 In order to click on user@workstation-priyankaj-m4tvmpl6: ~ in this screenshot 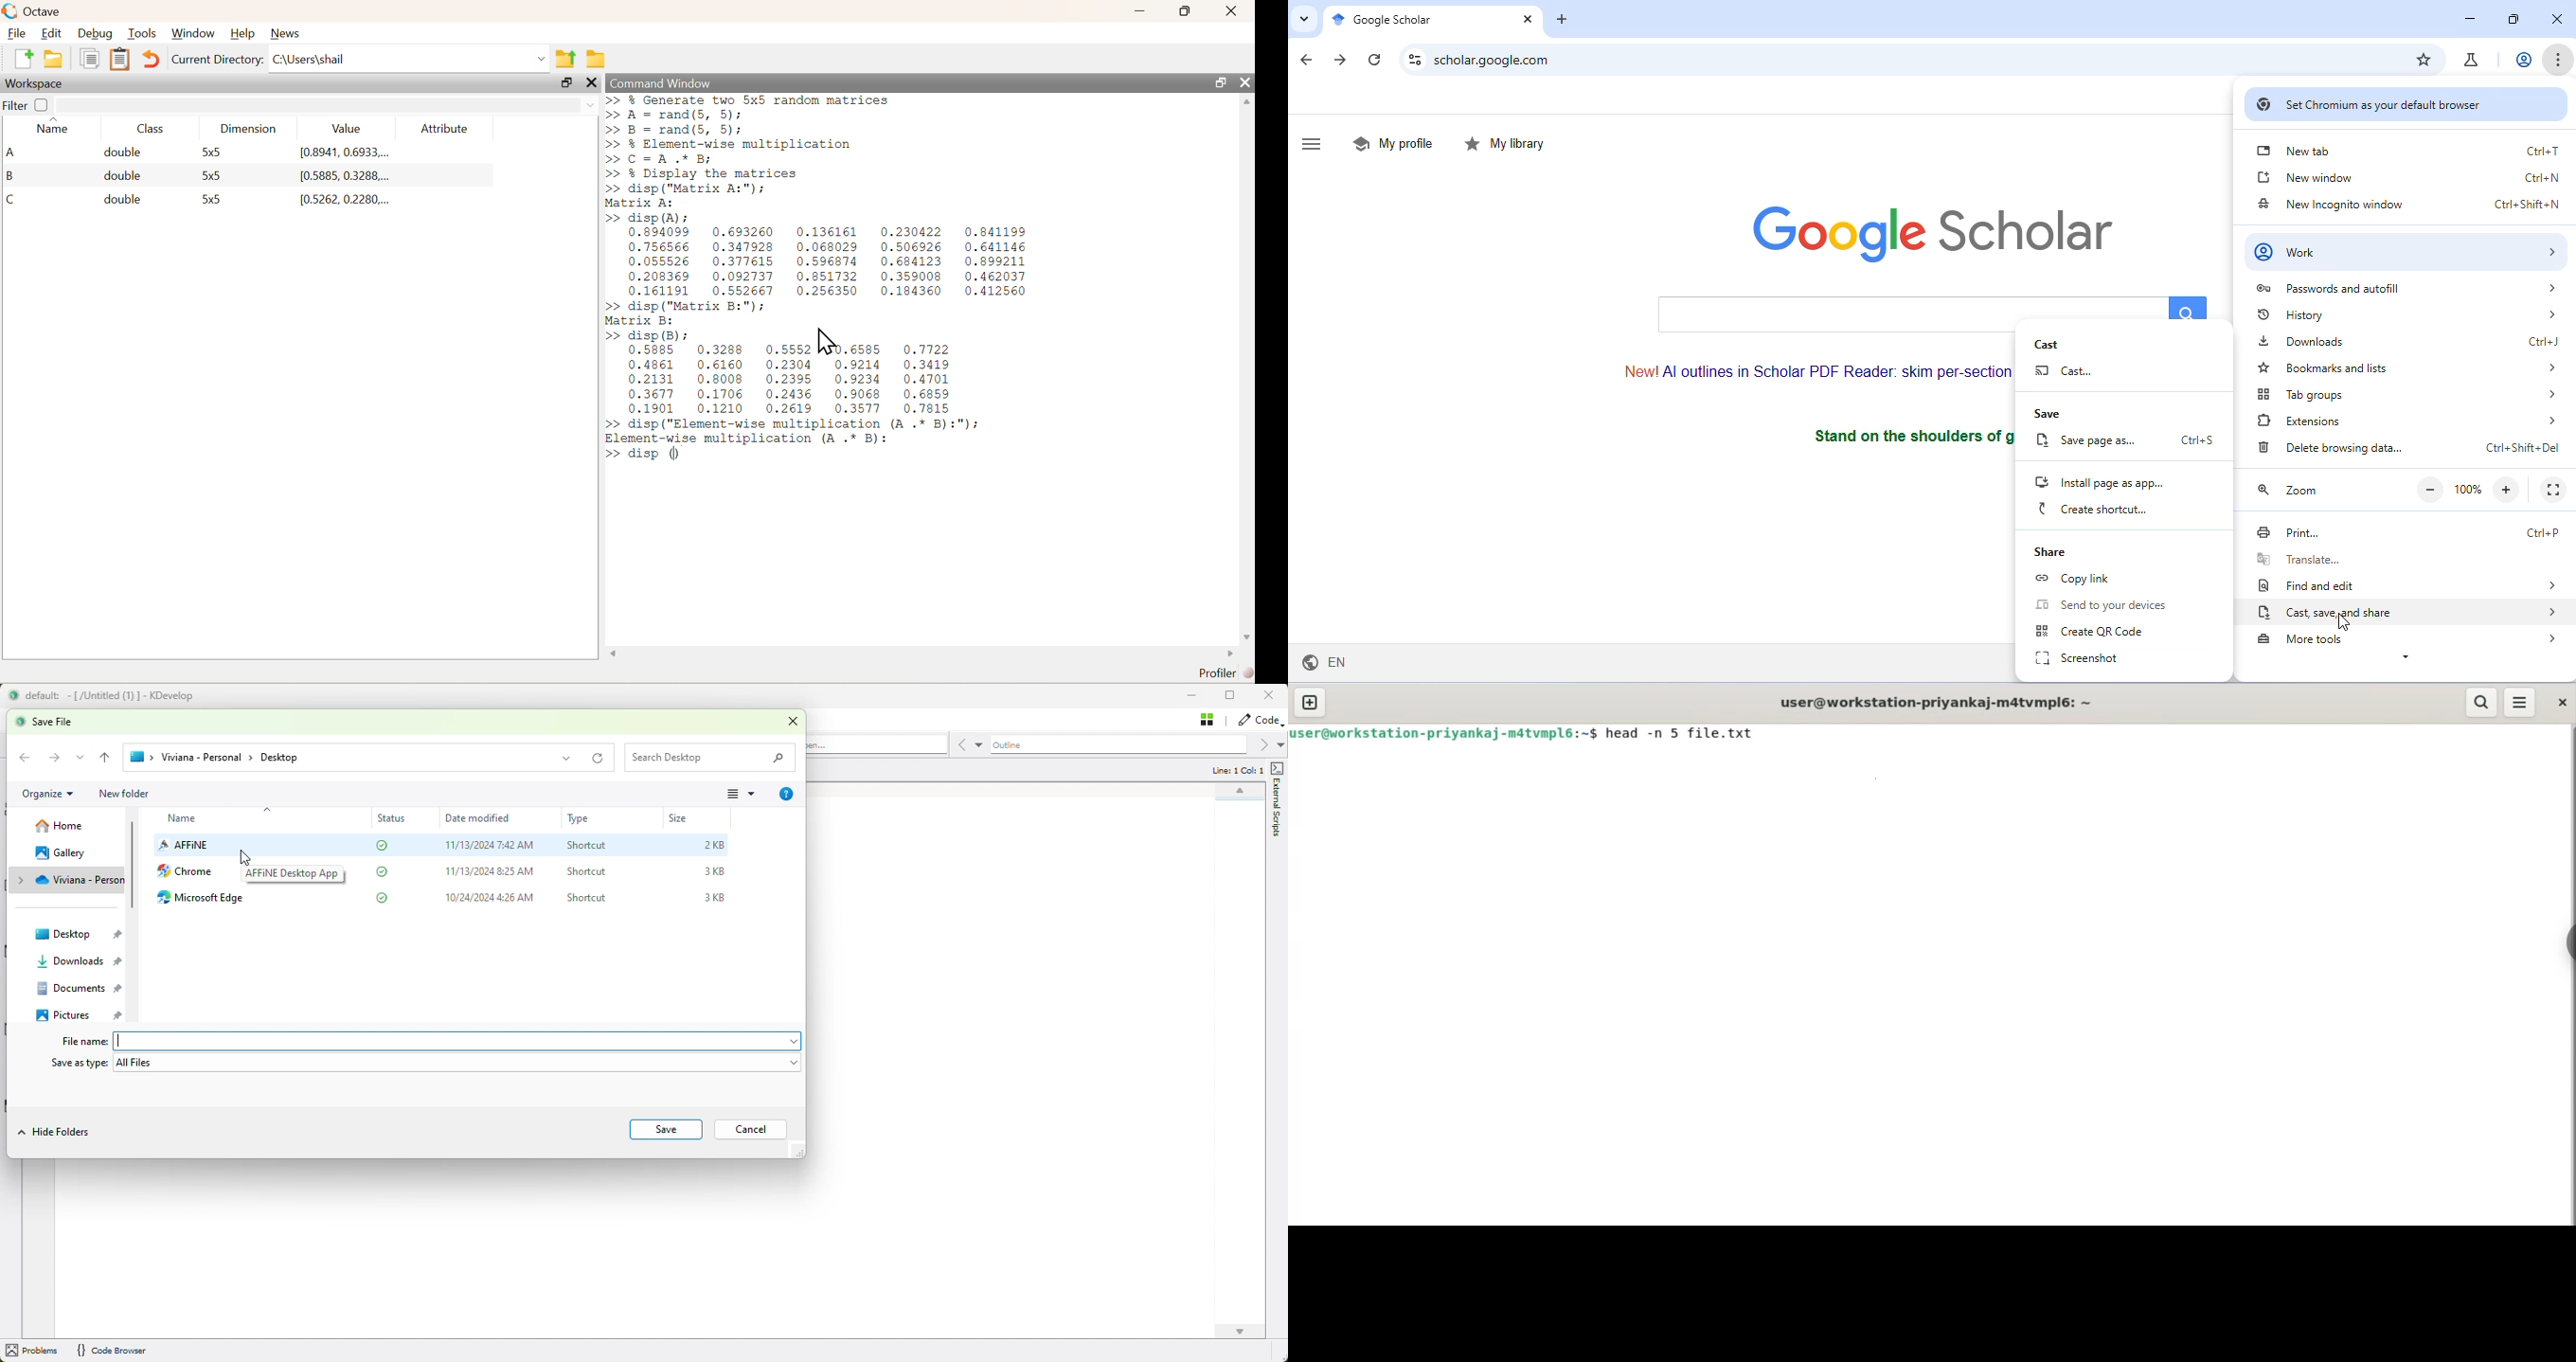, I will do `click(1937, 701)`.